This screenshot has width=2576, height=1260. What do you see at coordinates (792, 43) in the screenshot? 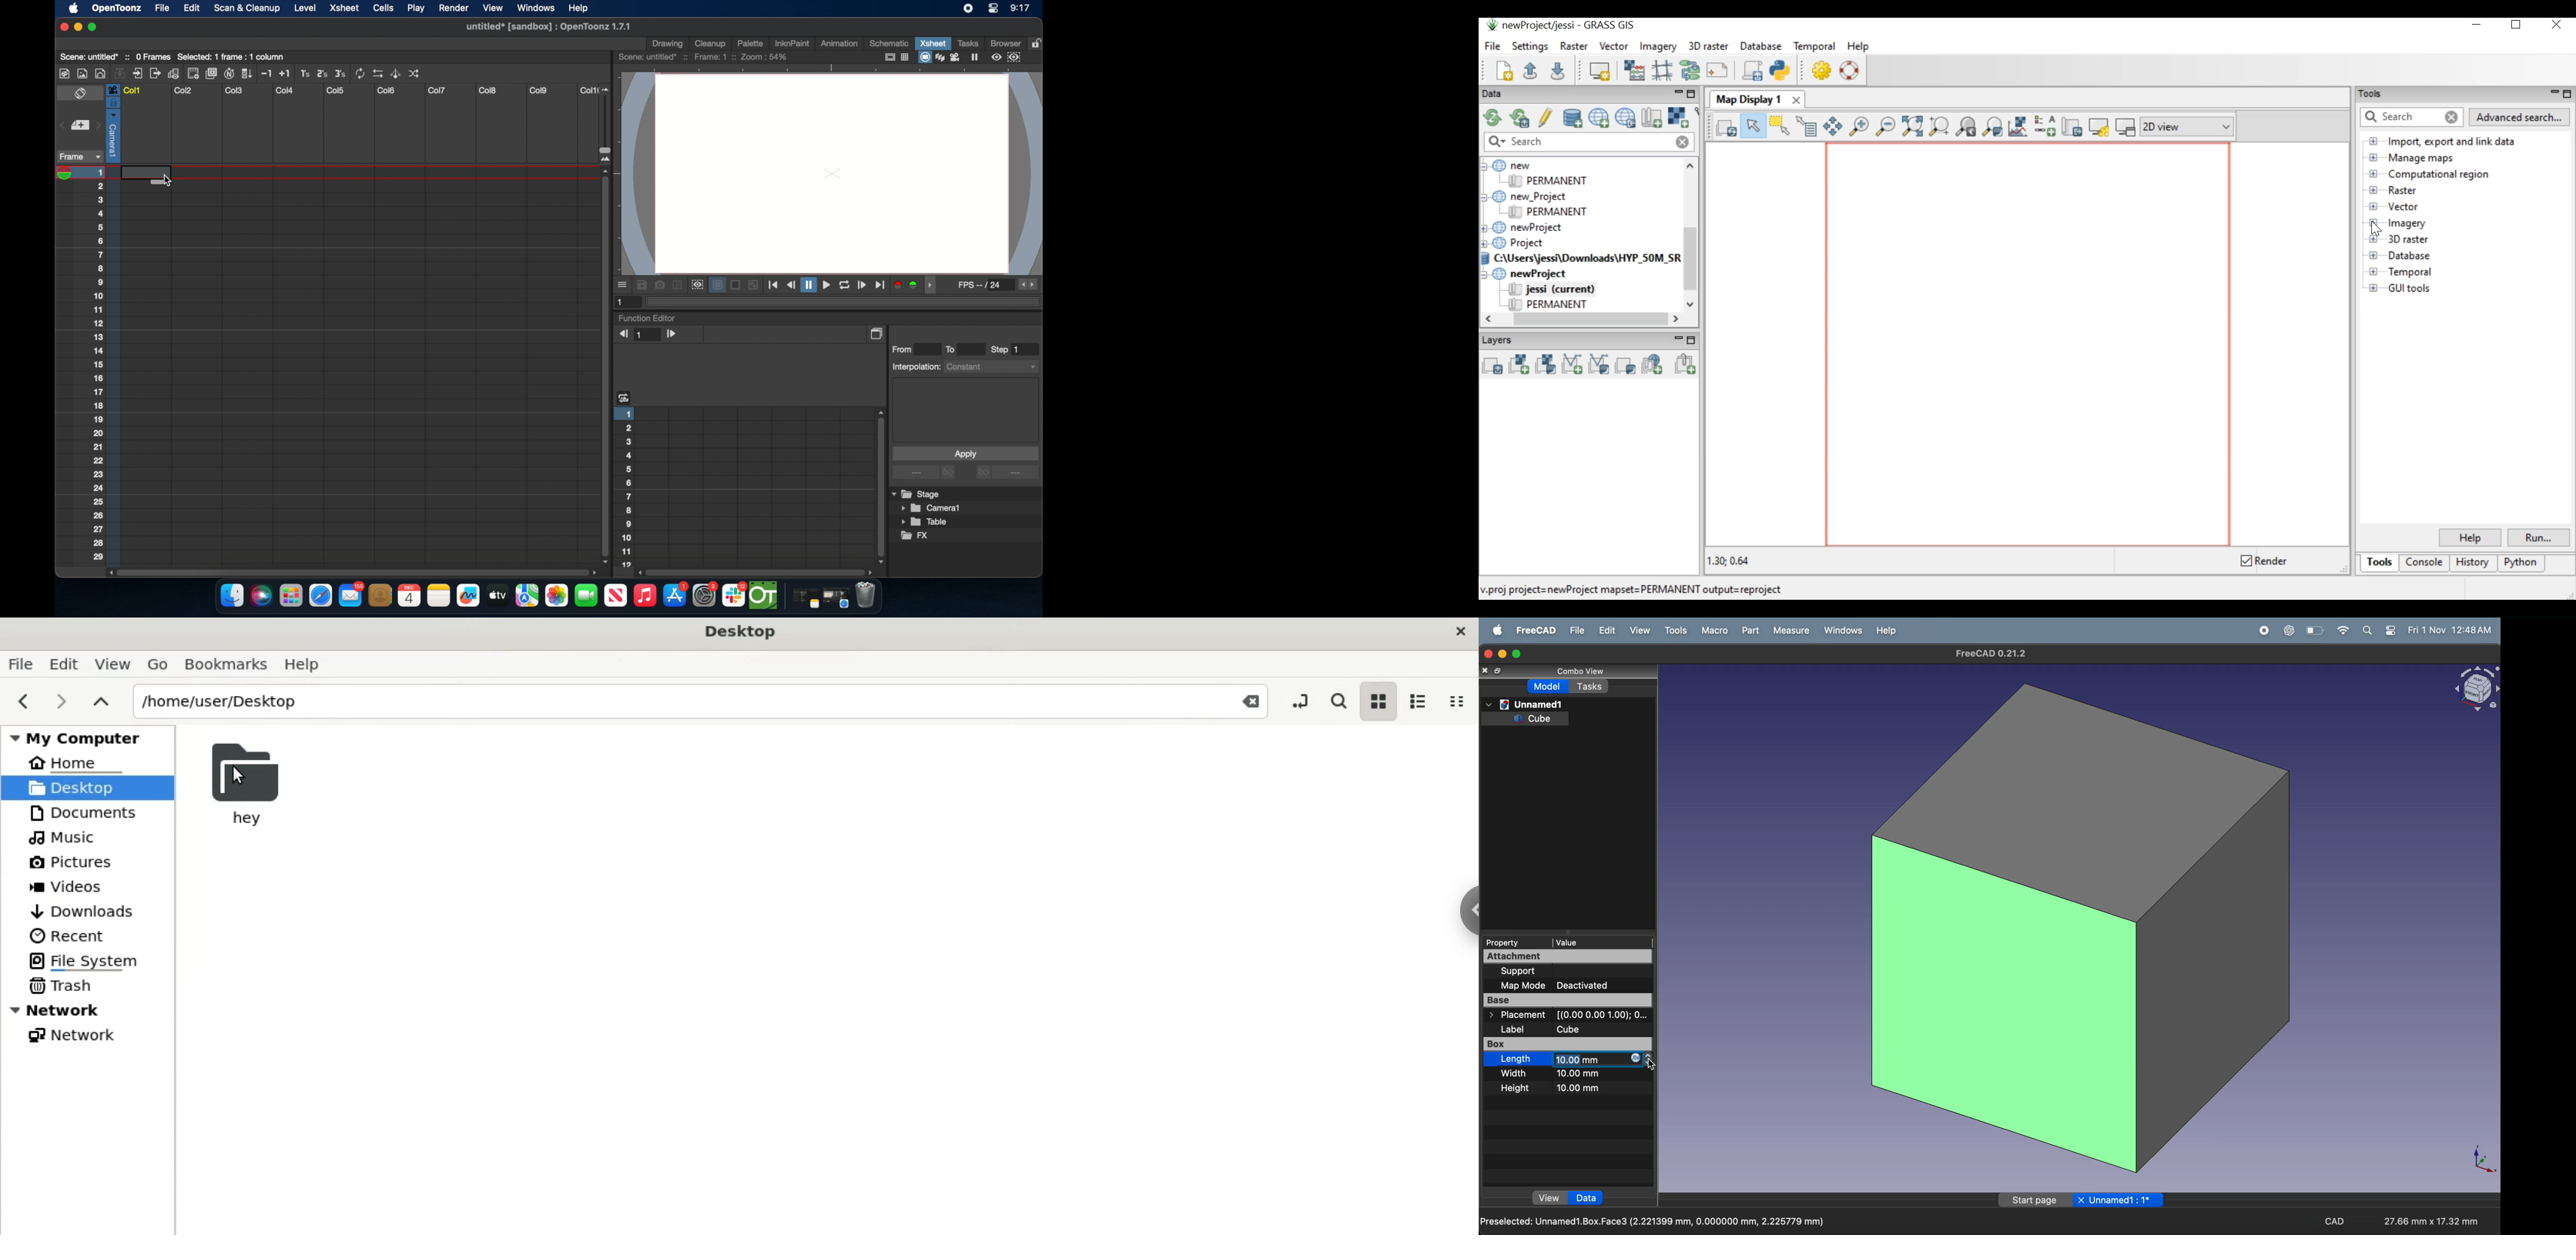
I see `inknpaint` at bounding box center [792, 43].